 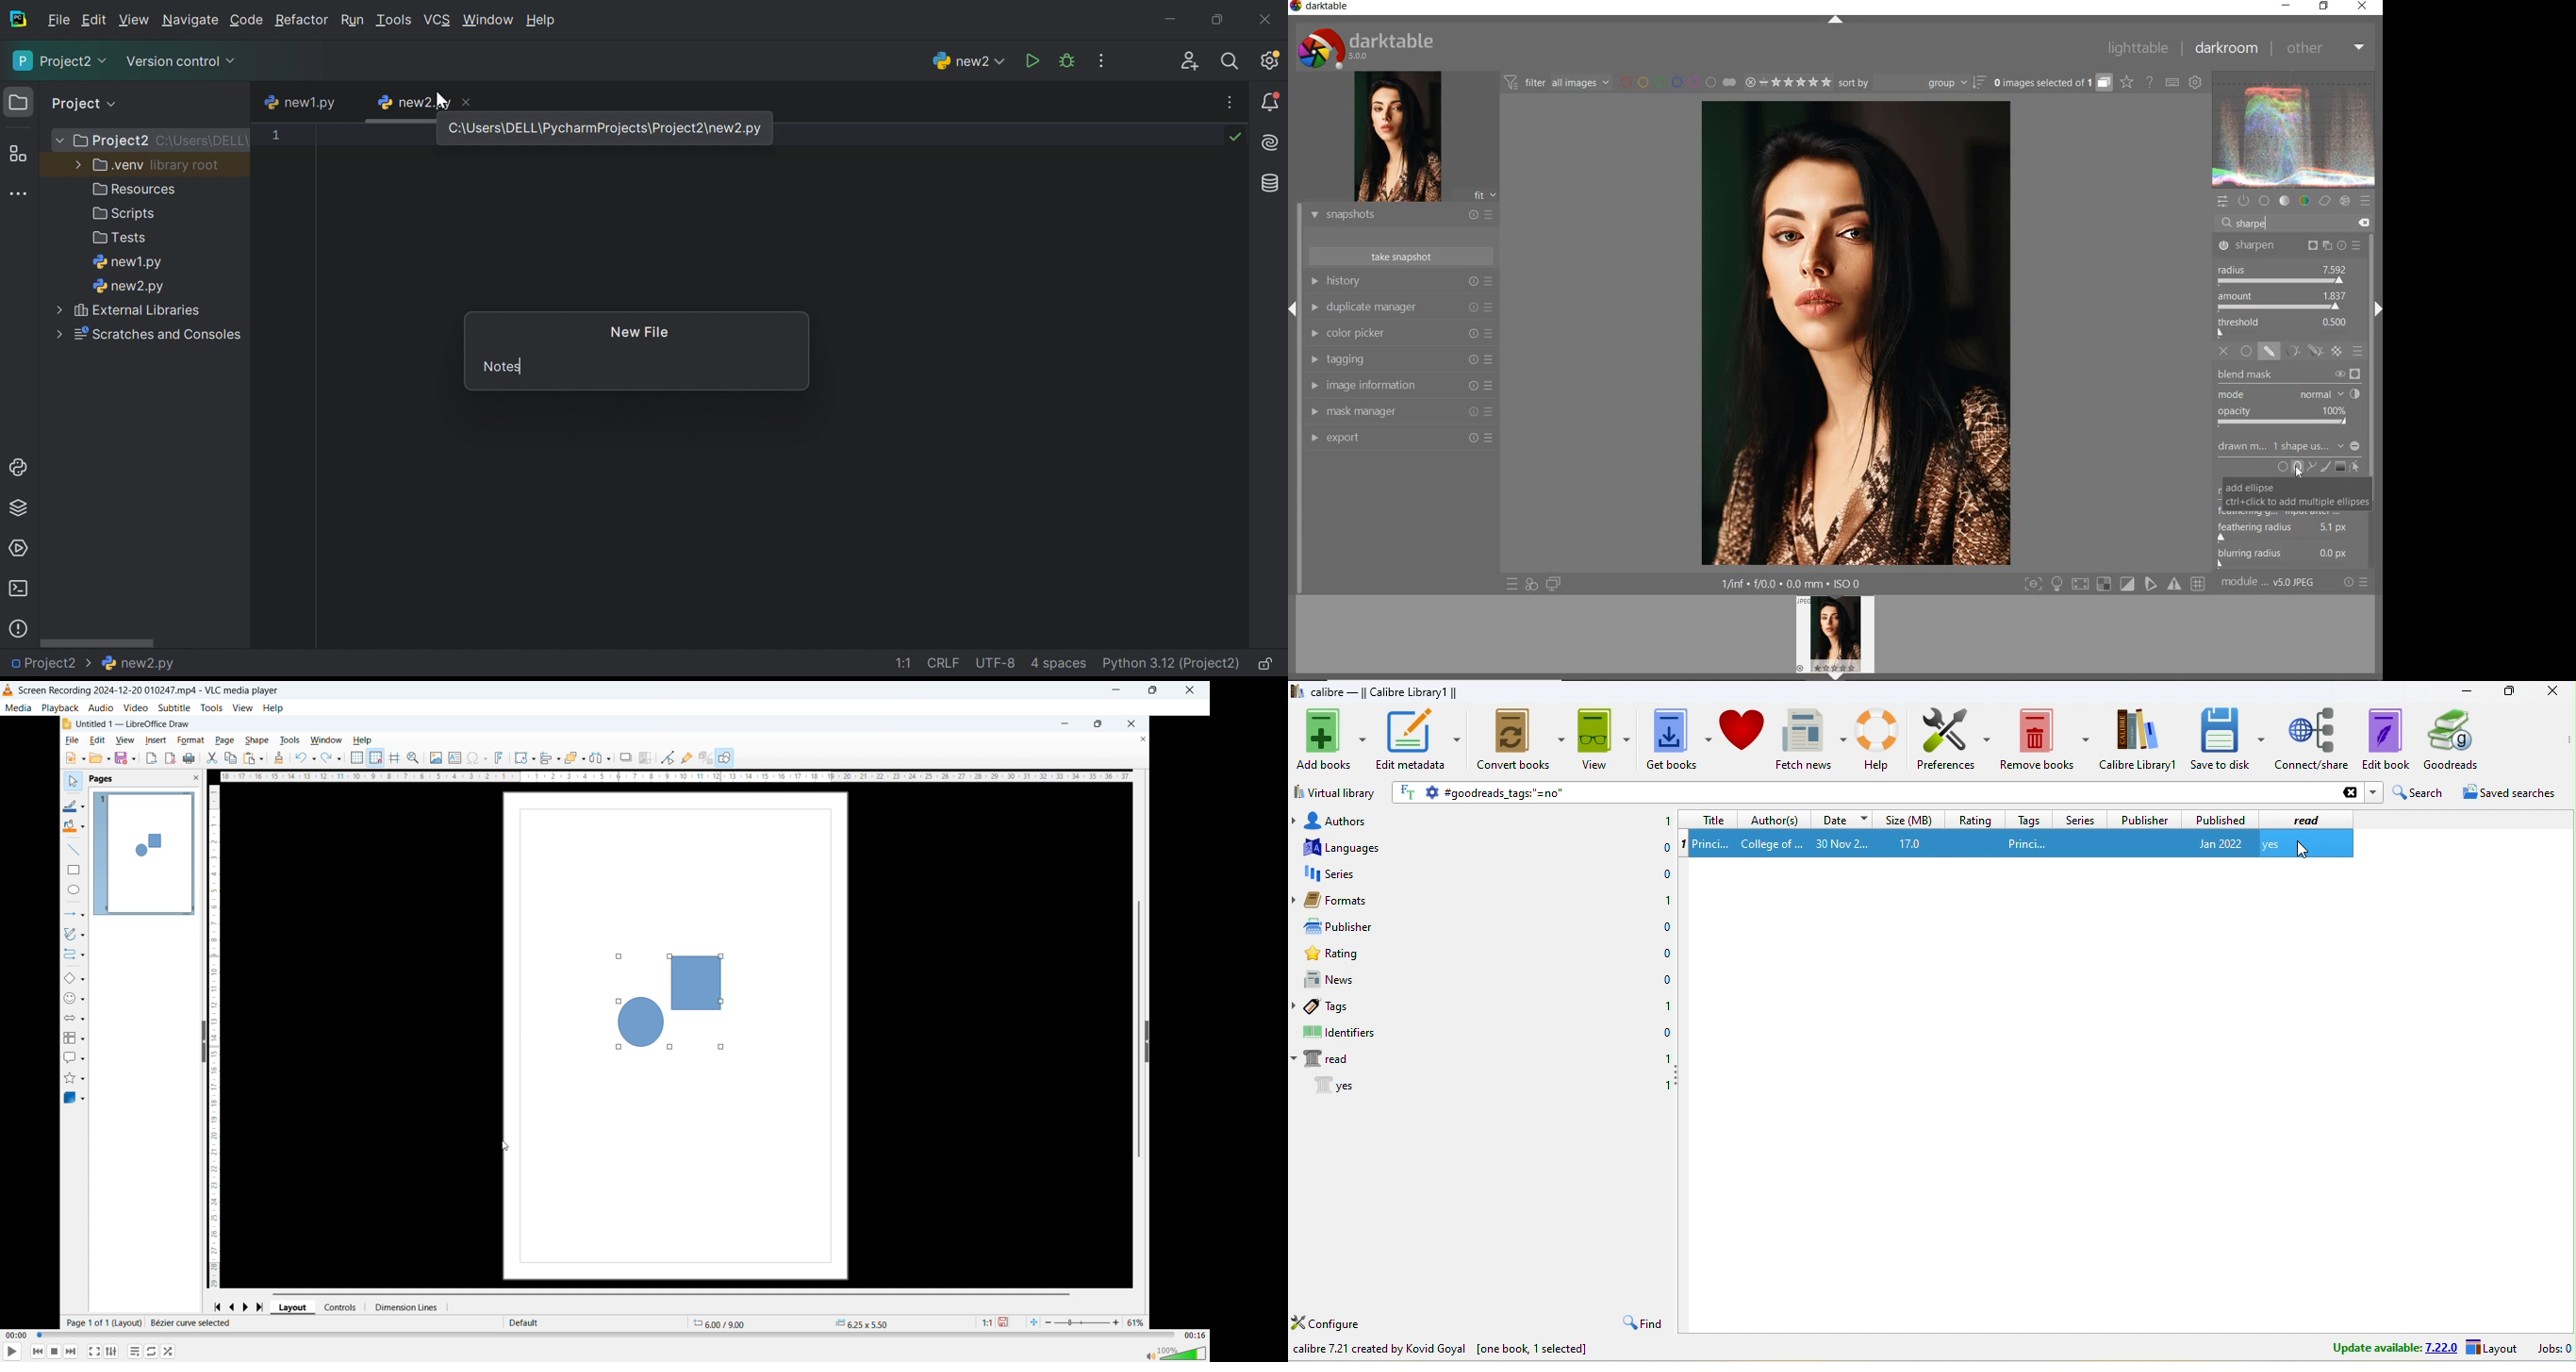 I want to click on external libraries, so click(x=141, y=312).